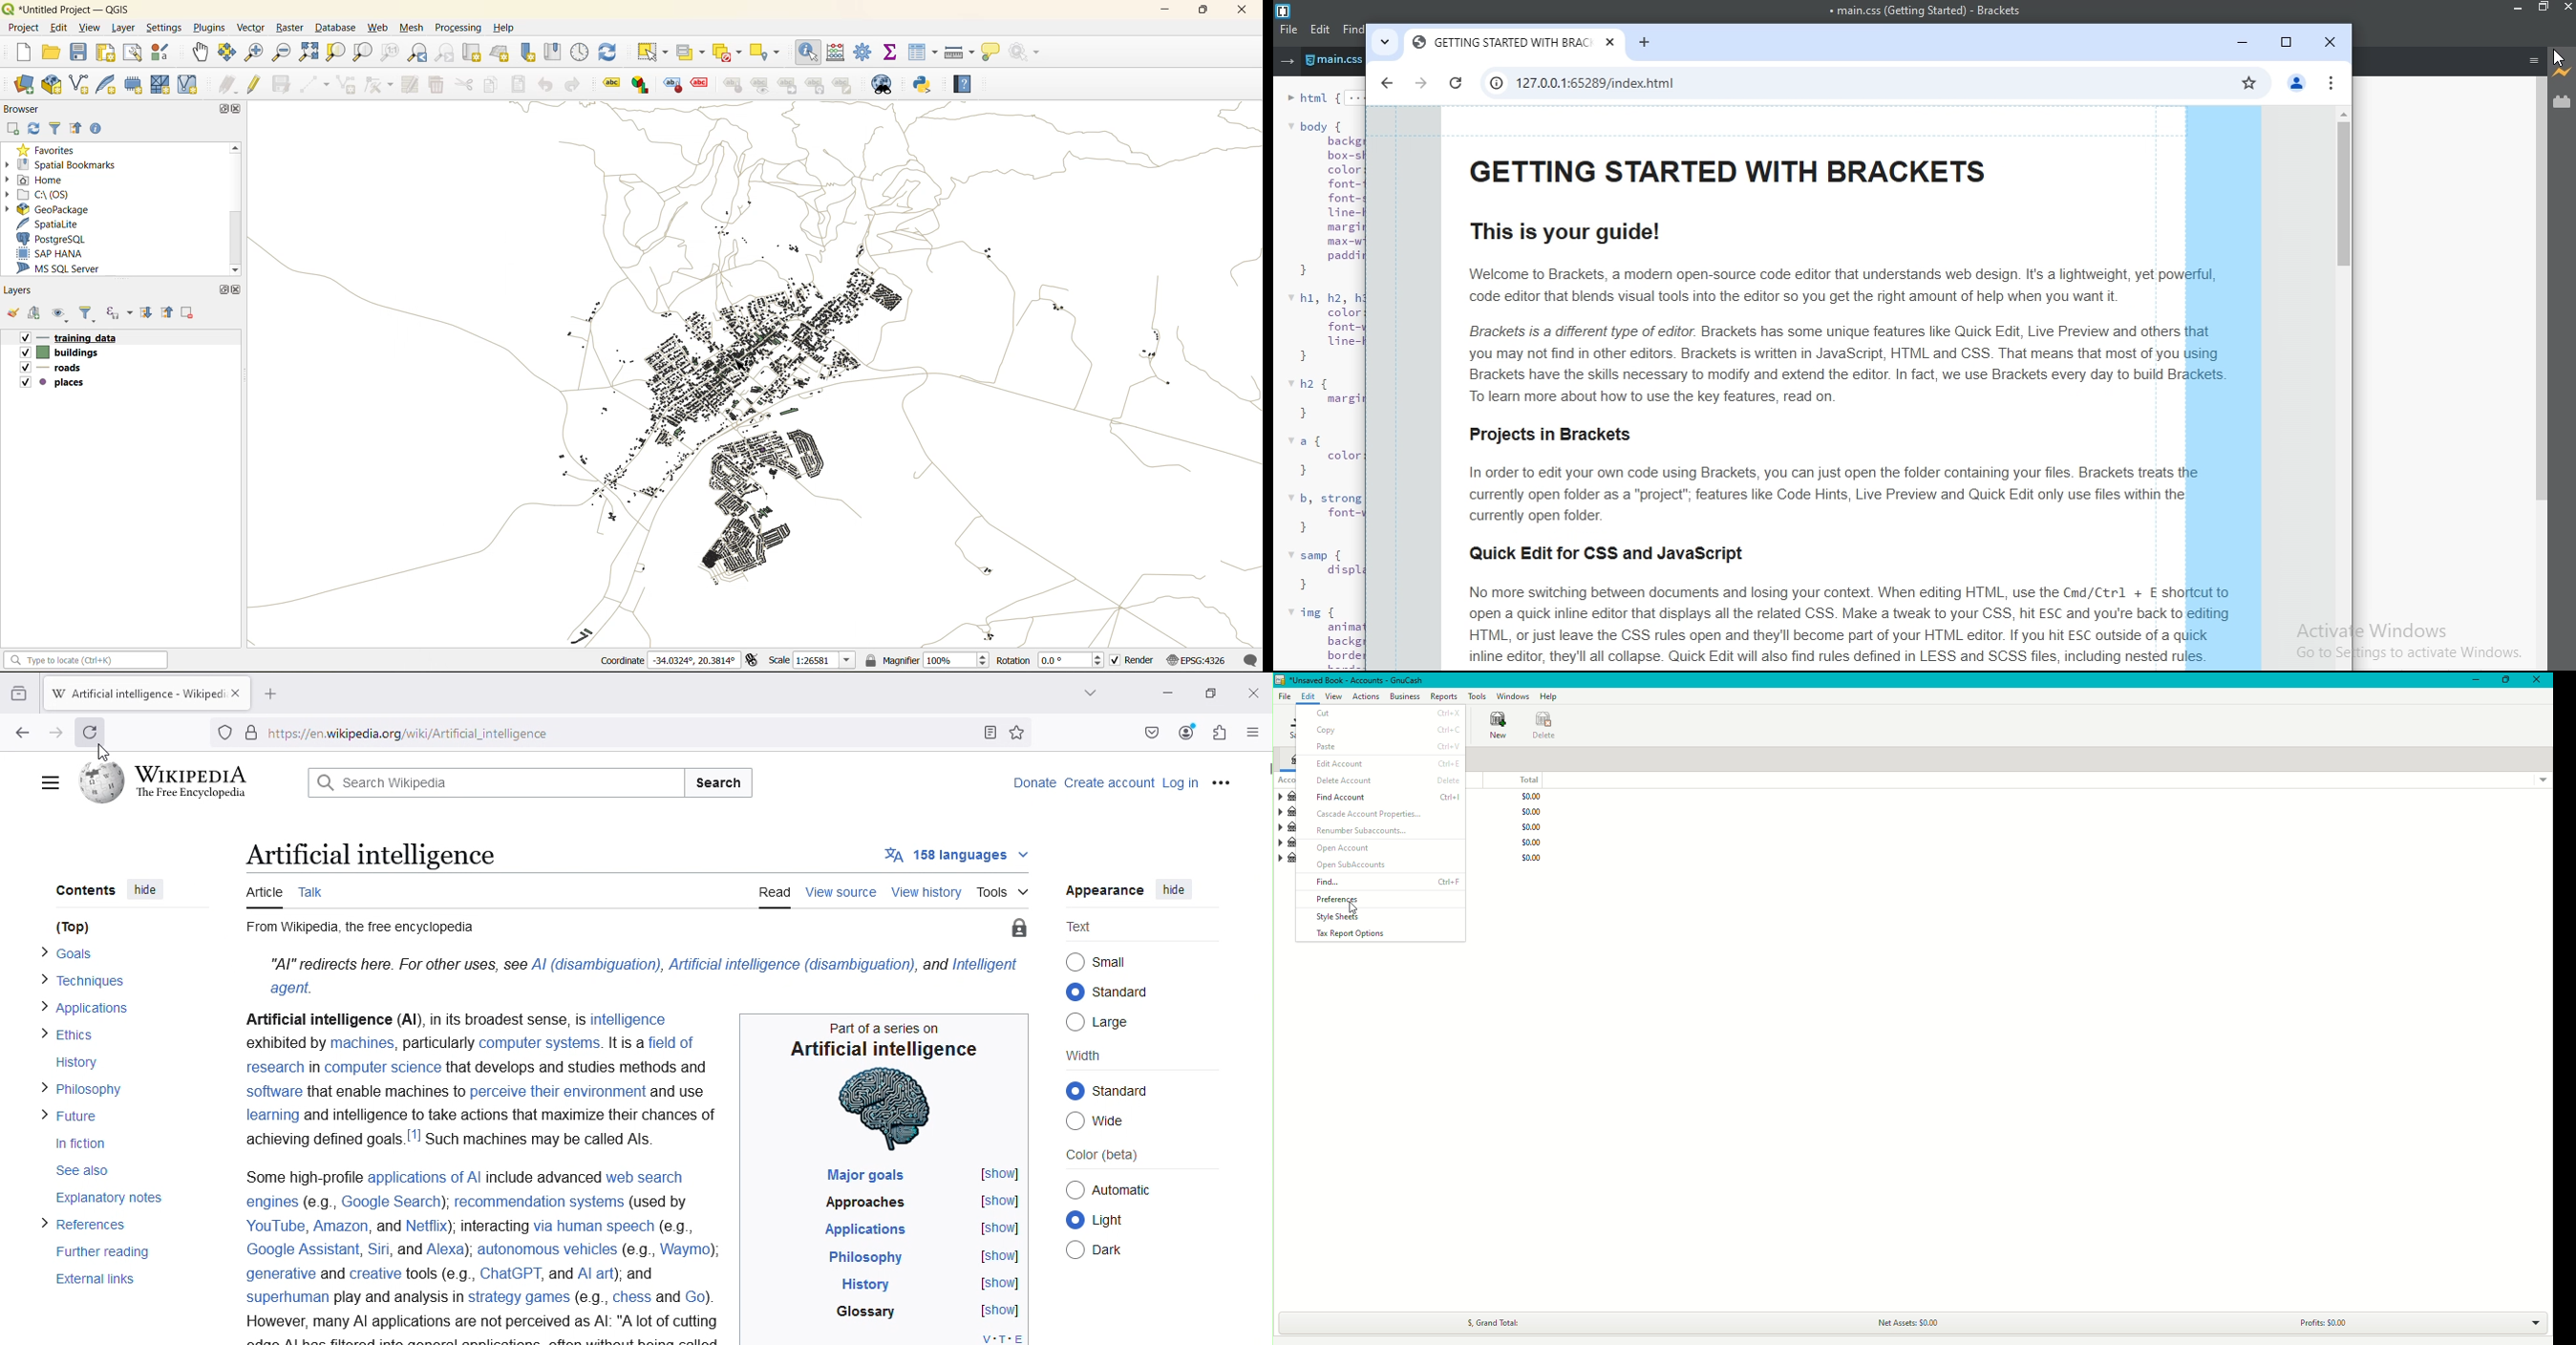 The width and height of the screenshot is (2576, 1372). Describe the element at coordinates (380, 854) in the screenshot. I see `Artificial intelligence` at that location.